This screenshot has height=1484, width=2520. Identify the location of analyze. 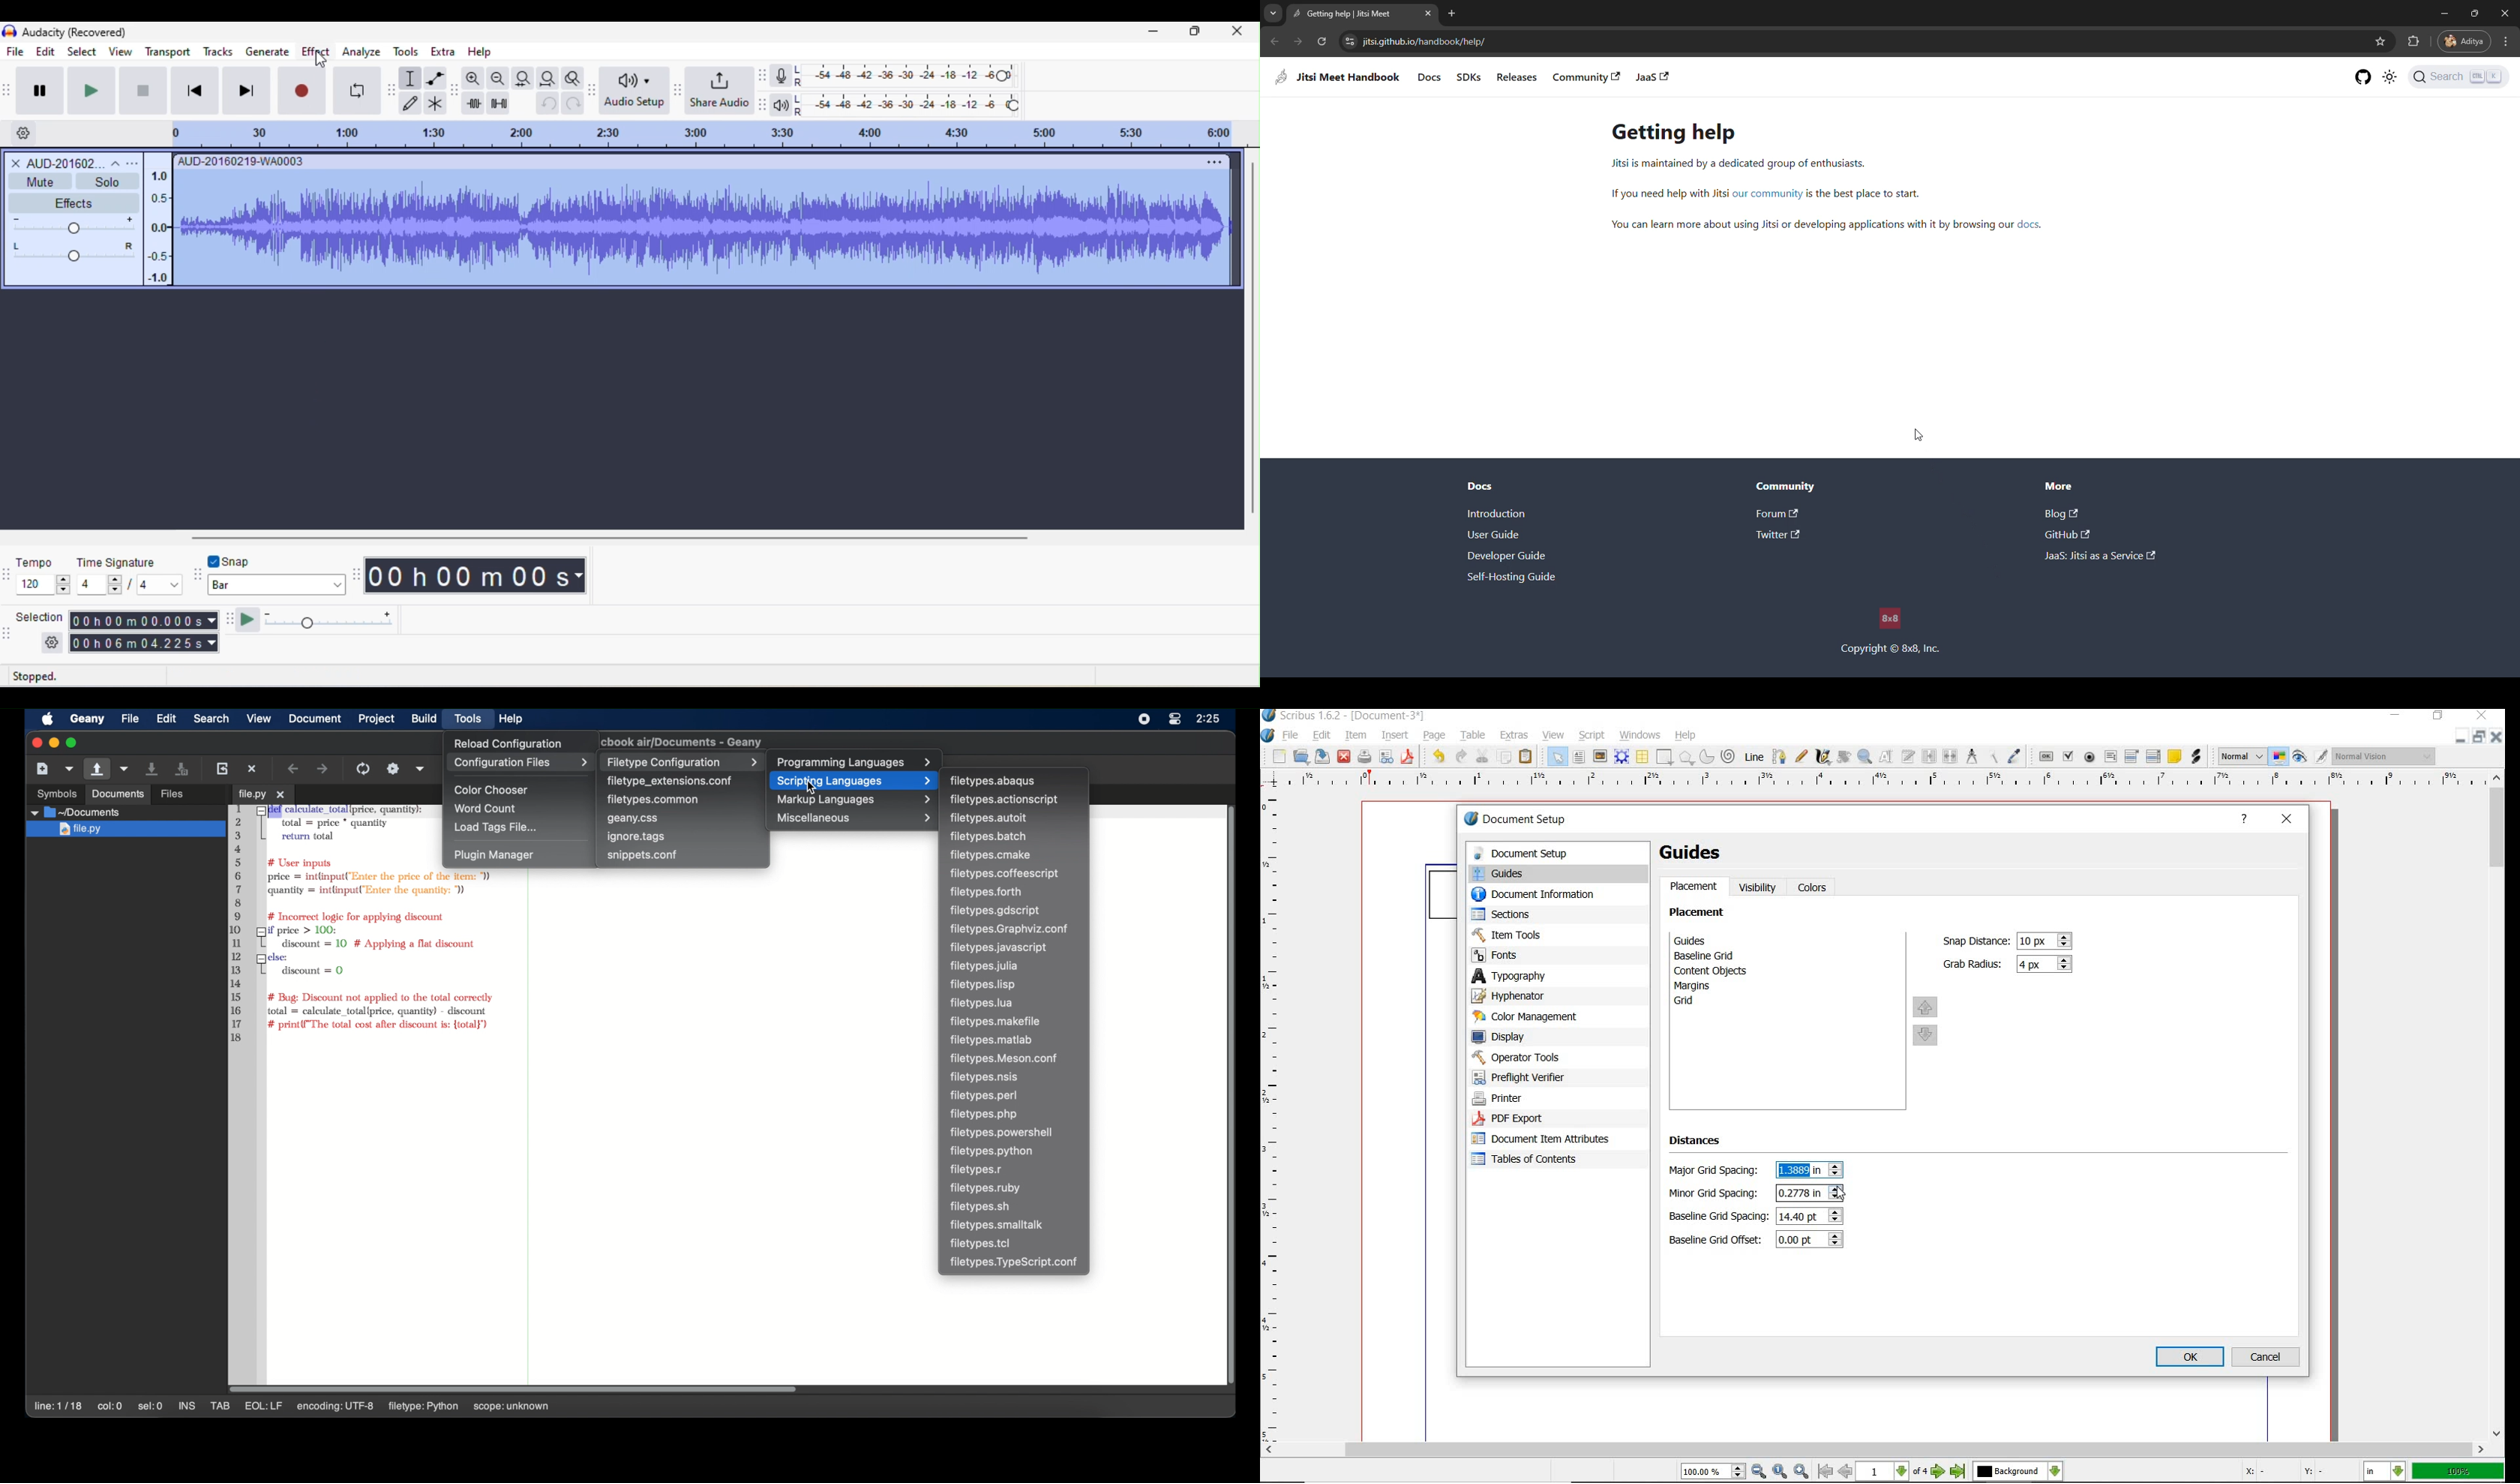
(361, 54).